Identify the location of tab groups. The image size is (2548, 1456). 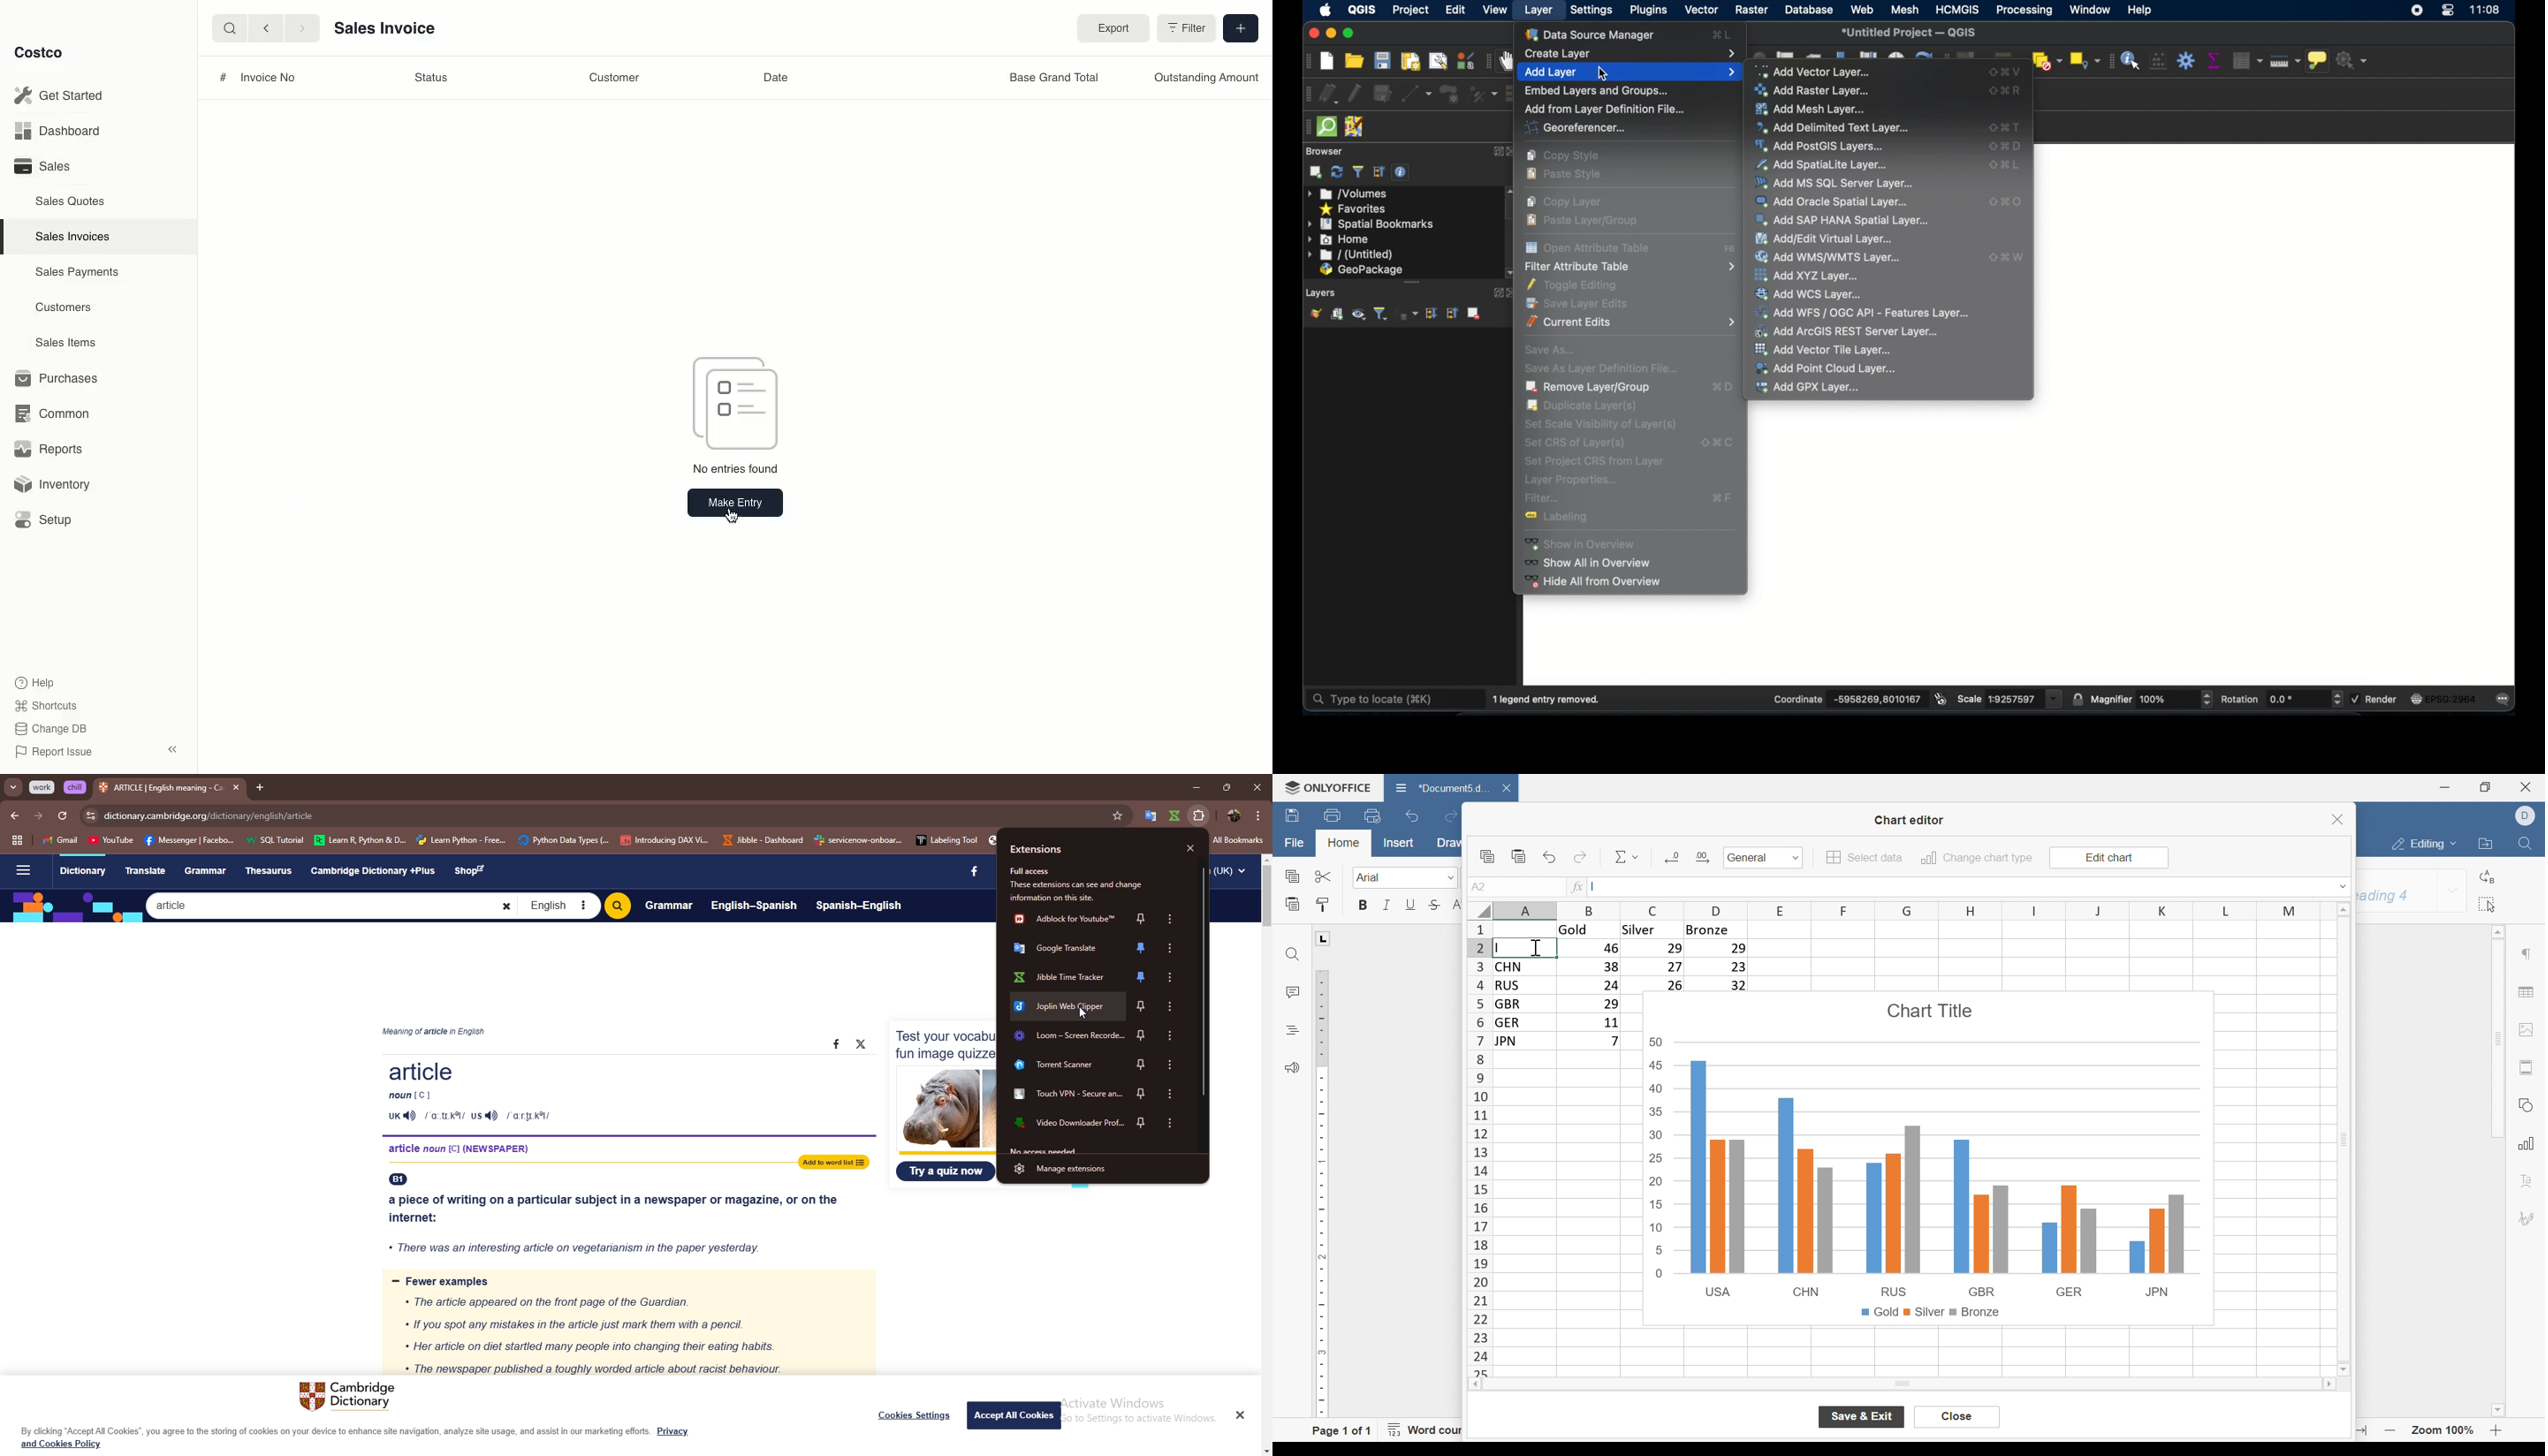
(17, 841).